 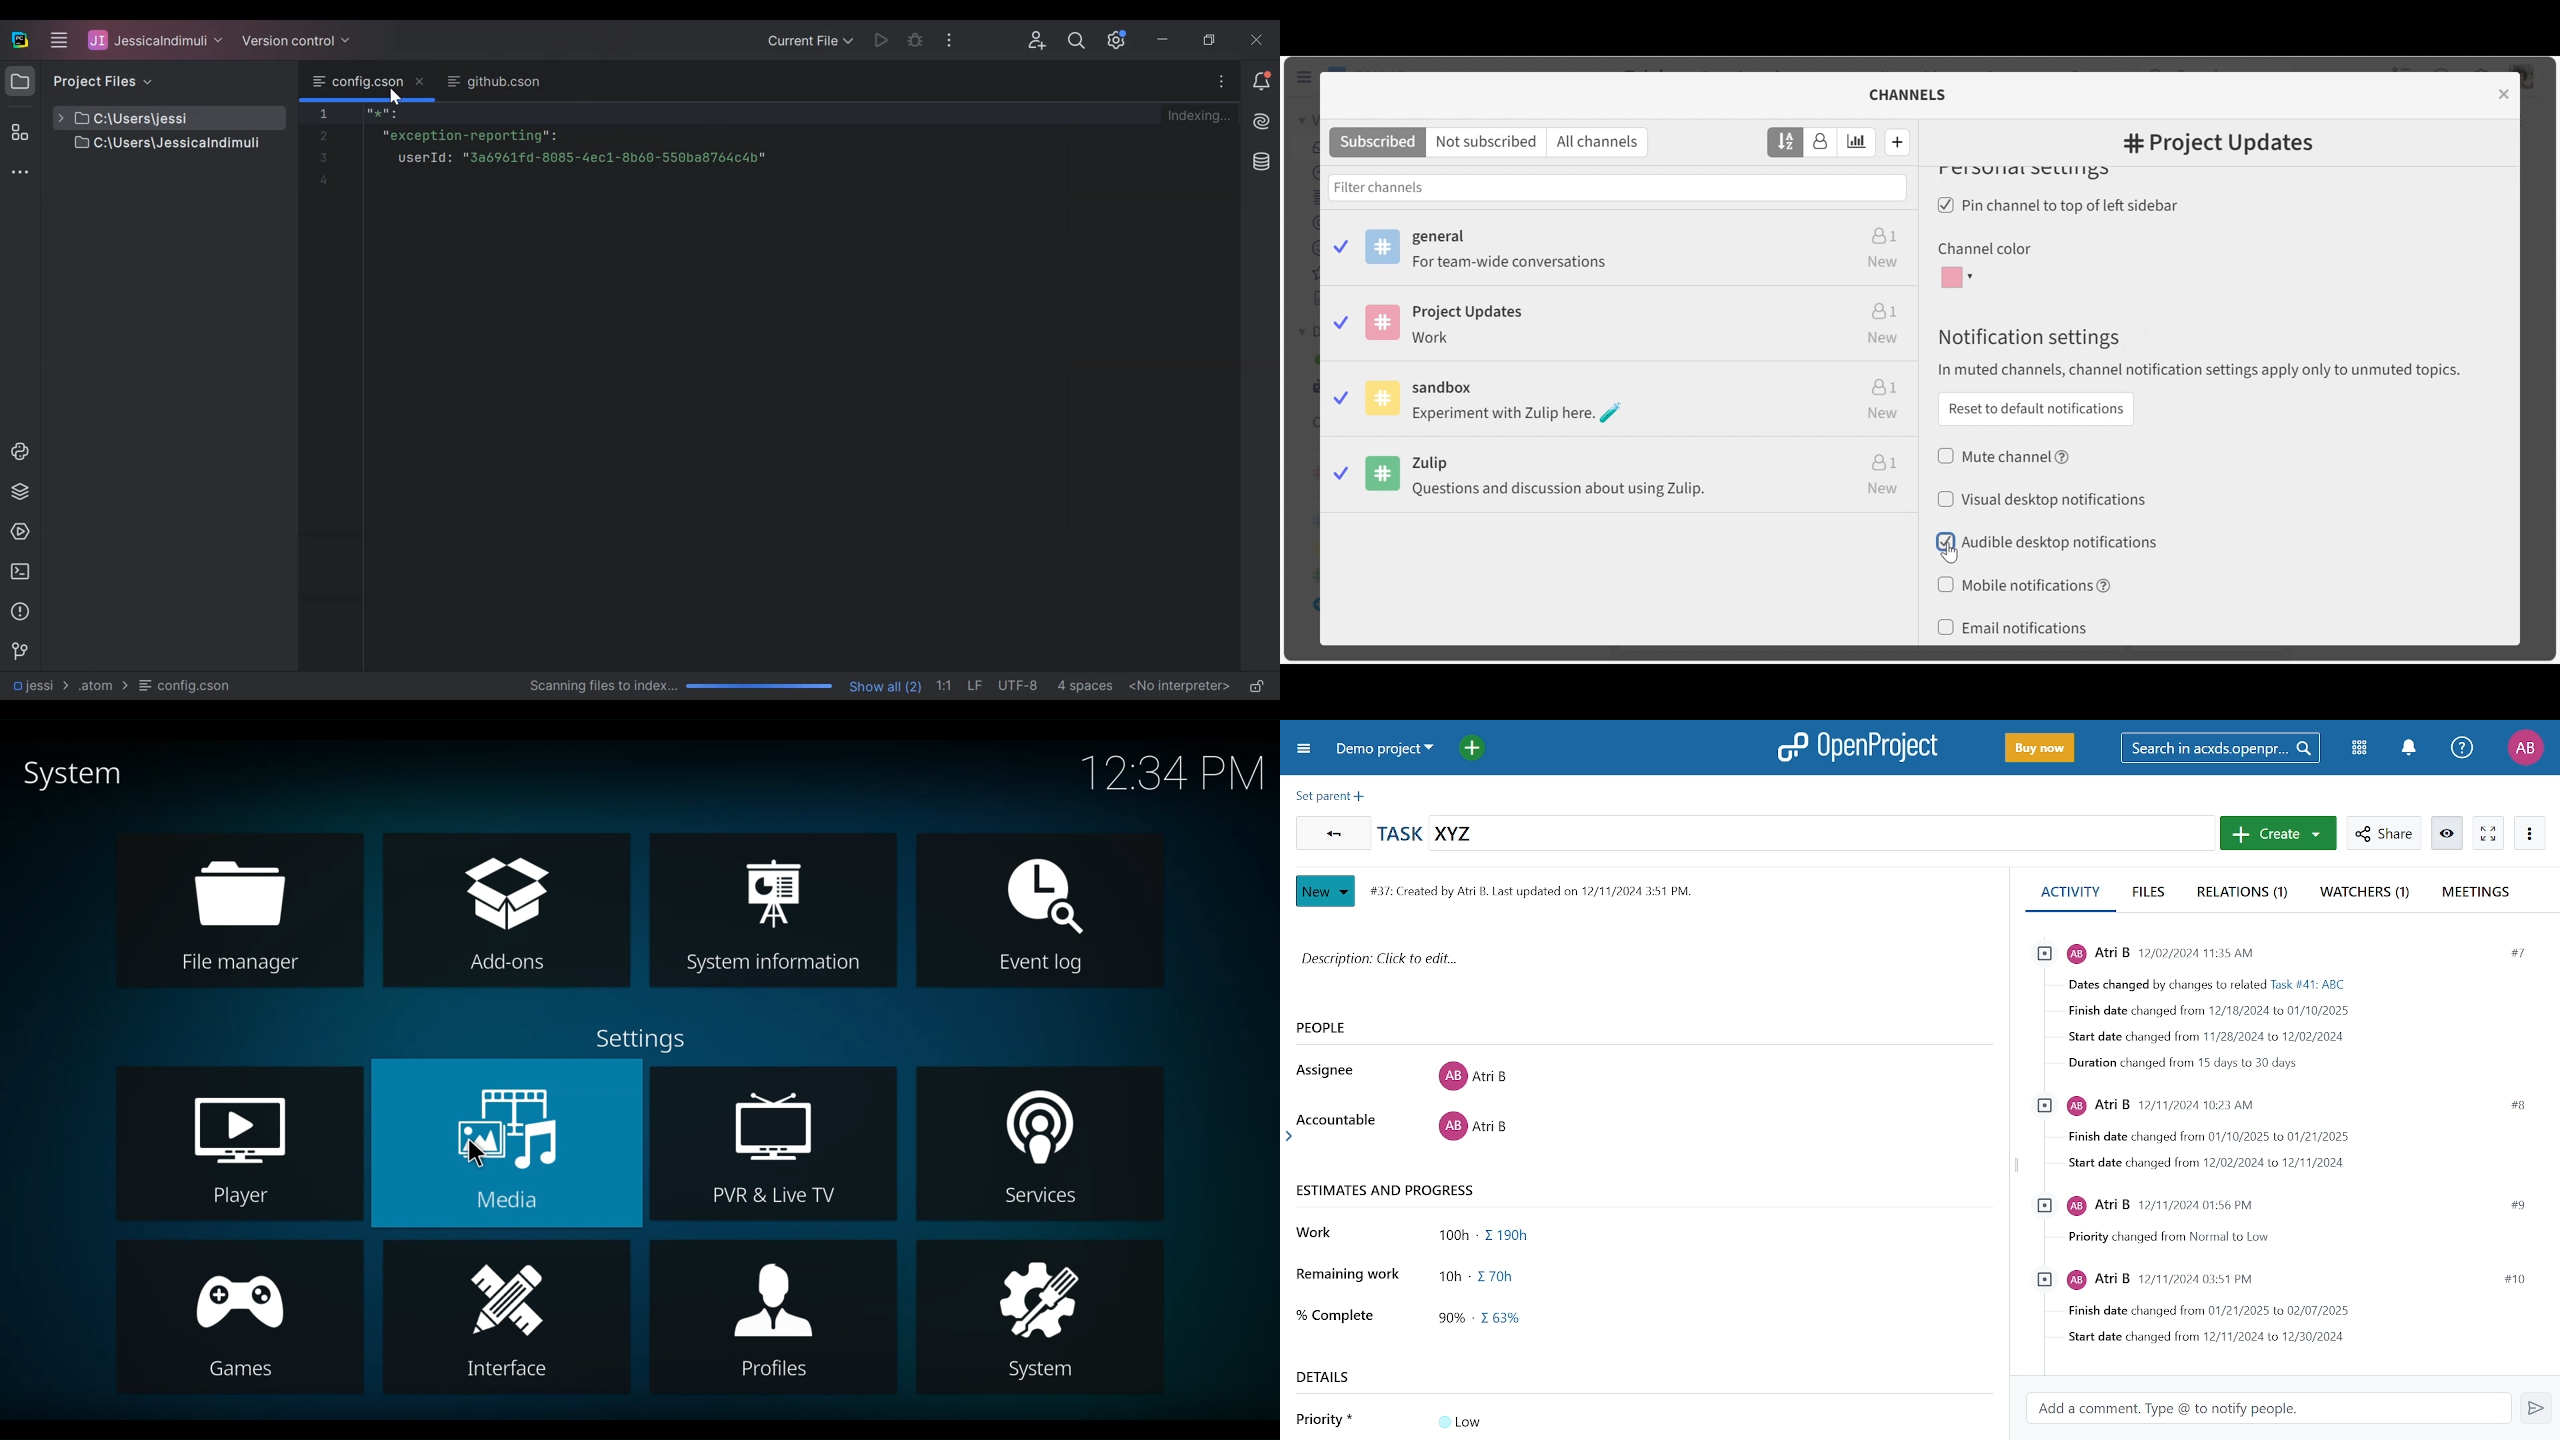 What do you see at coordinates (2530, 833) in the screenshot?
I see `More actions` at bounding box center [2530, 833].